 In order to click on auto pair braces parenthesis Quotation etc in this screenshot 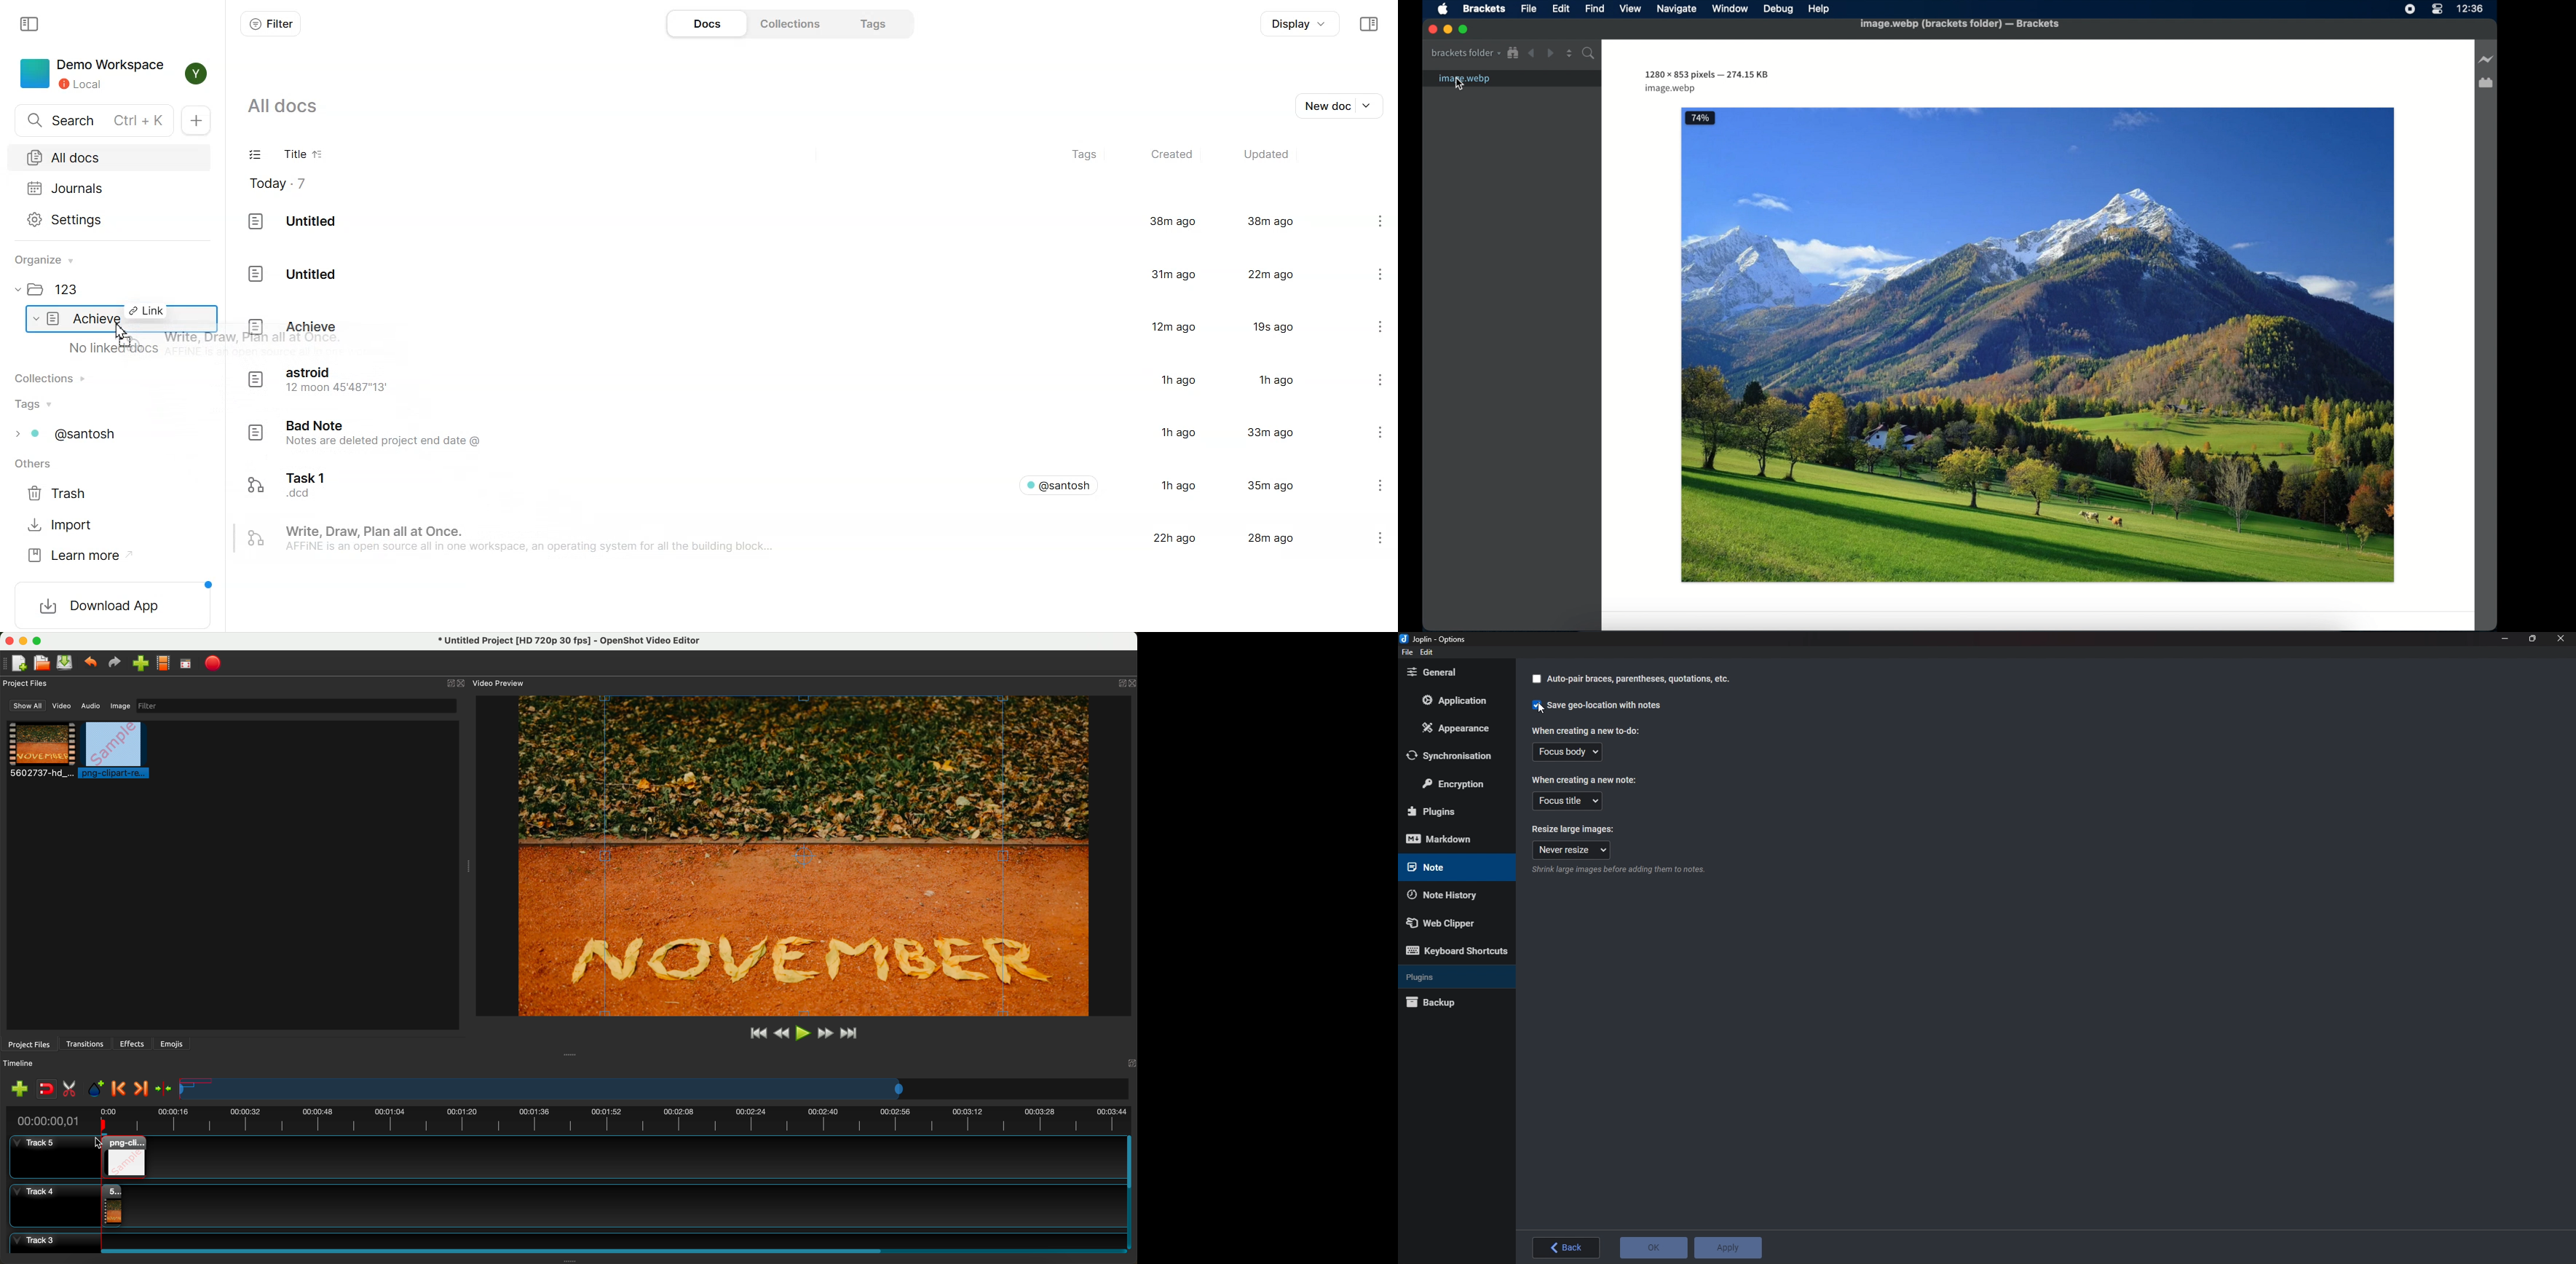, I will do `click(1629, 679)`.